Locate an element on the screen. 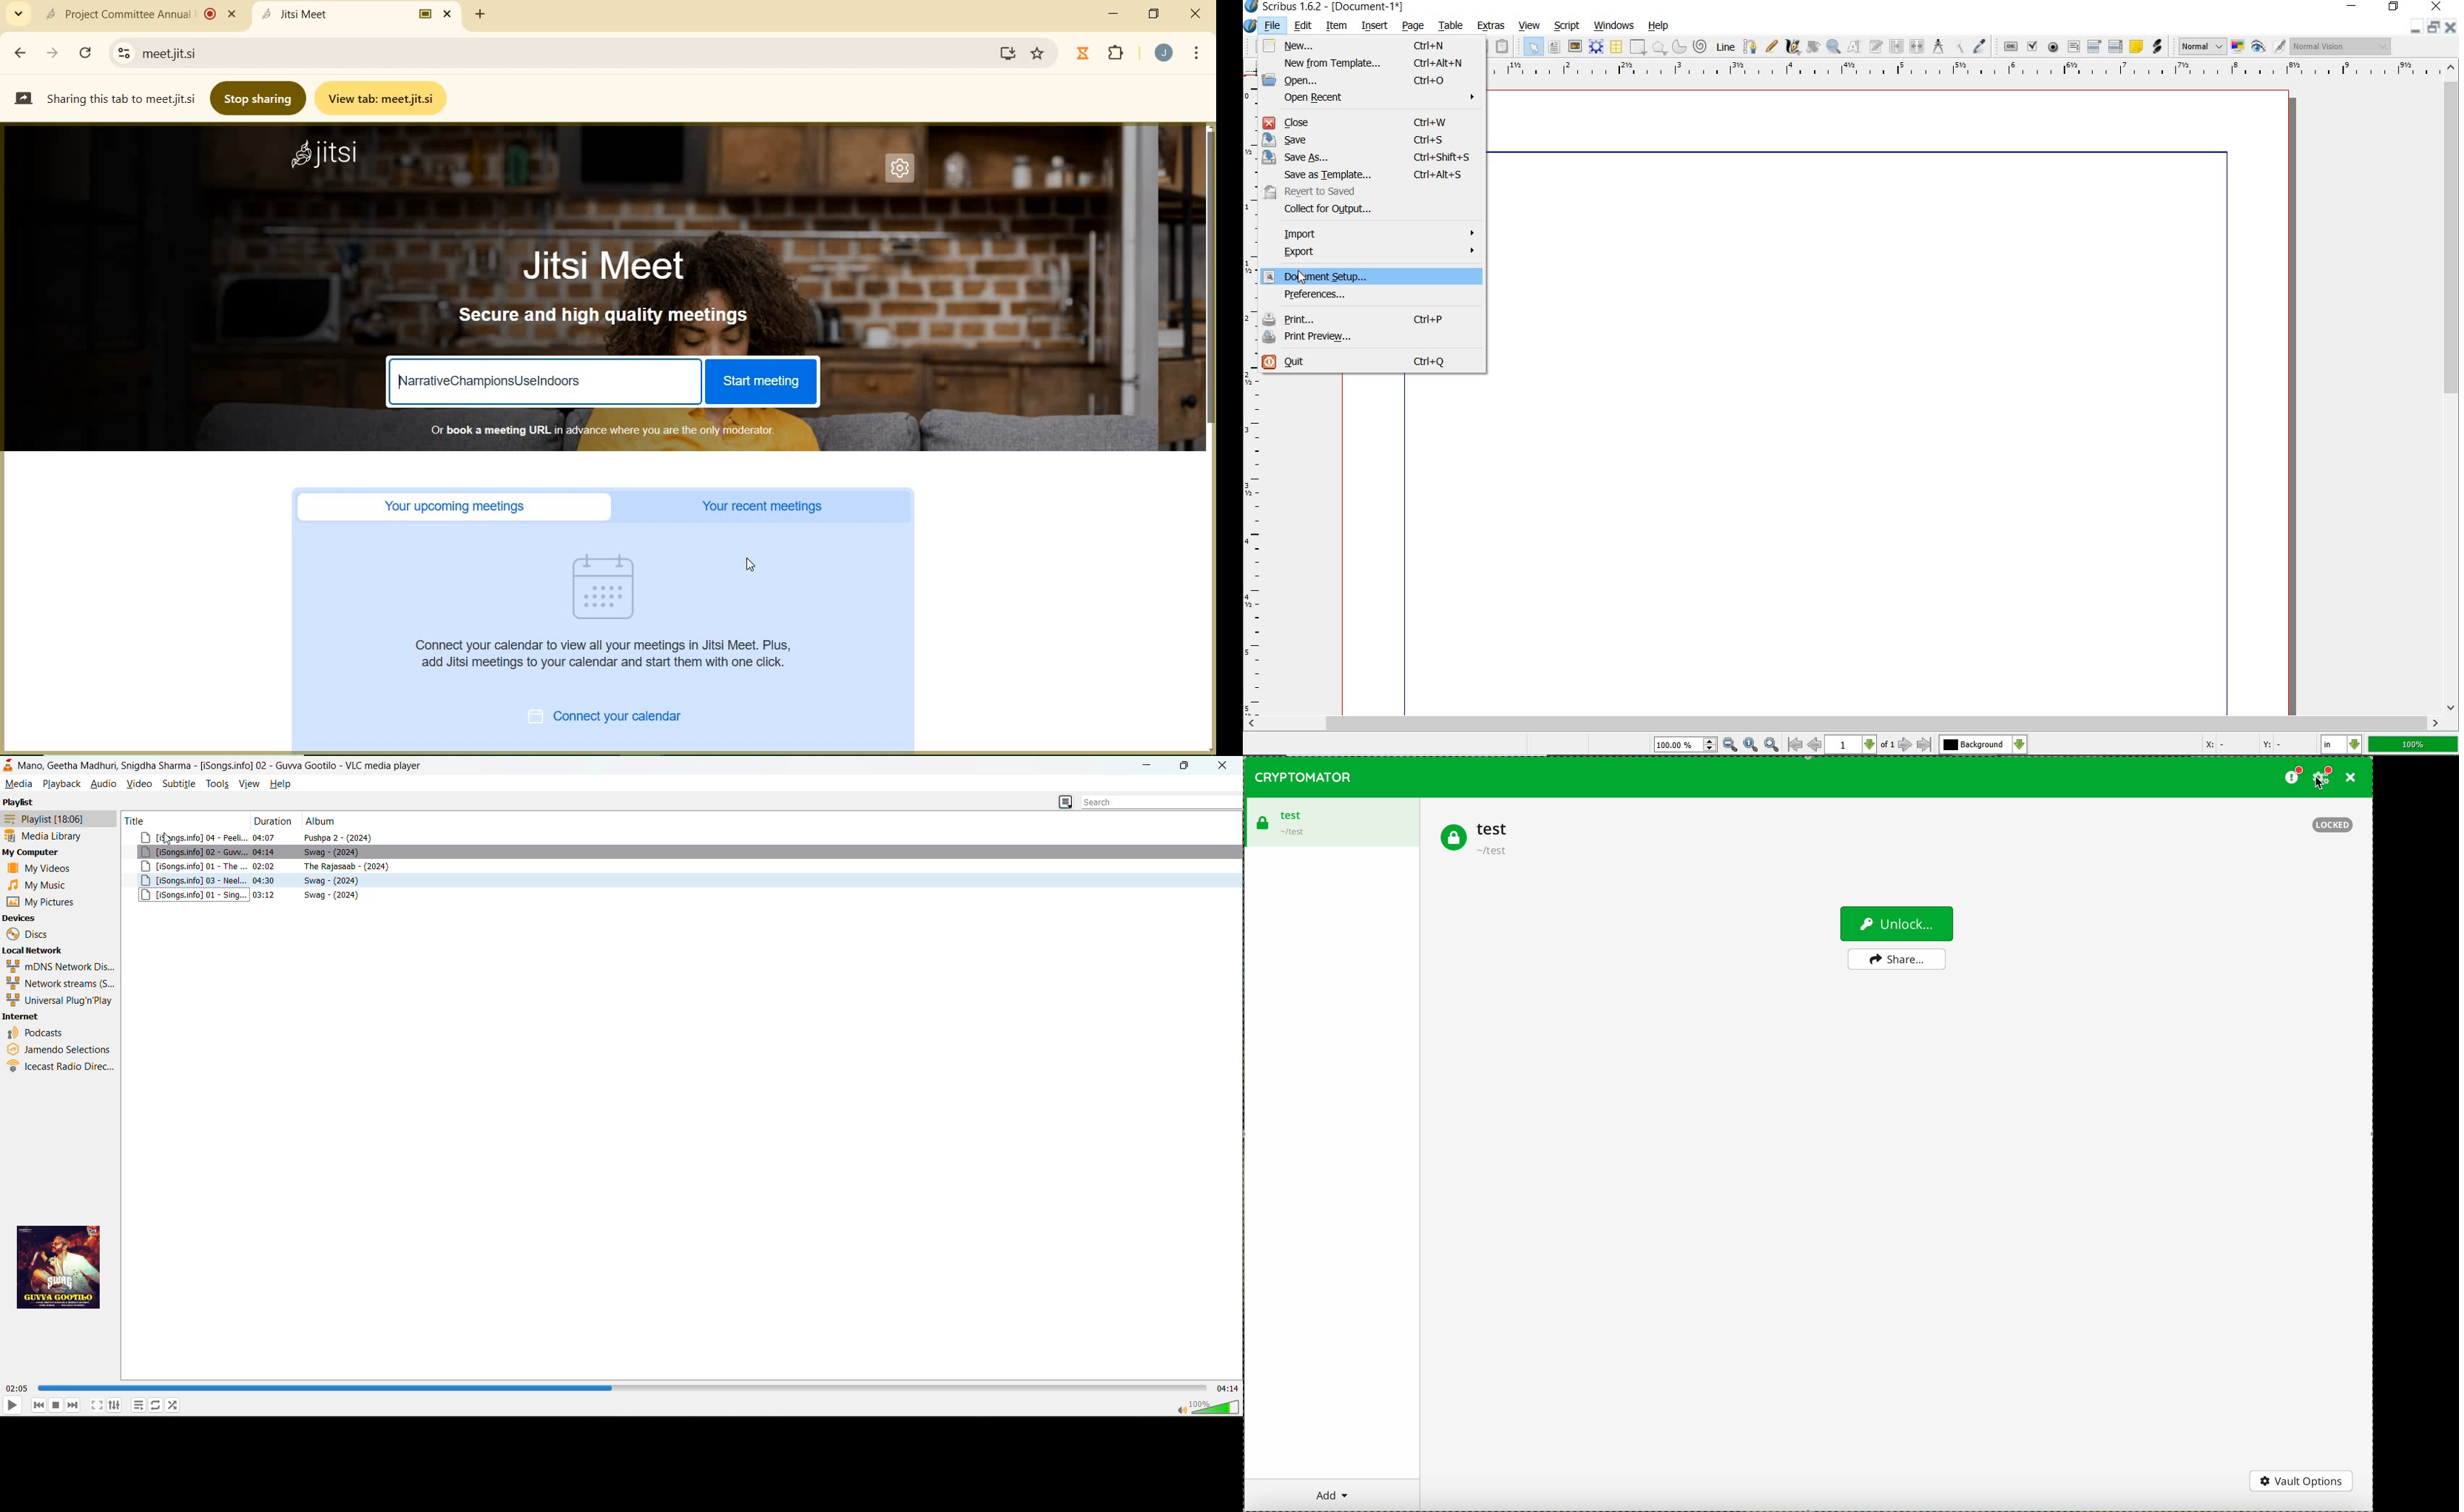 The image size is (2464, 1512). extras is located at coordinates (1492, 26).